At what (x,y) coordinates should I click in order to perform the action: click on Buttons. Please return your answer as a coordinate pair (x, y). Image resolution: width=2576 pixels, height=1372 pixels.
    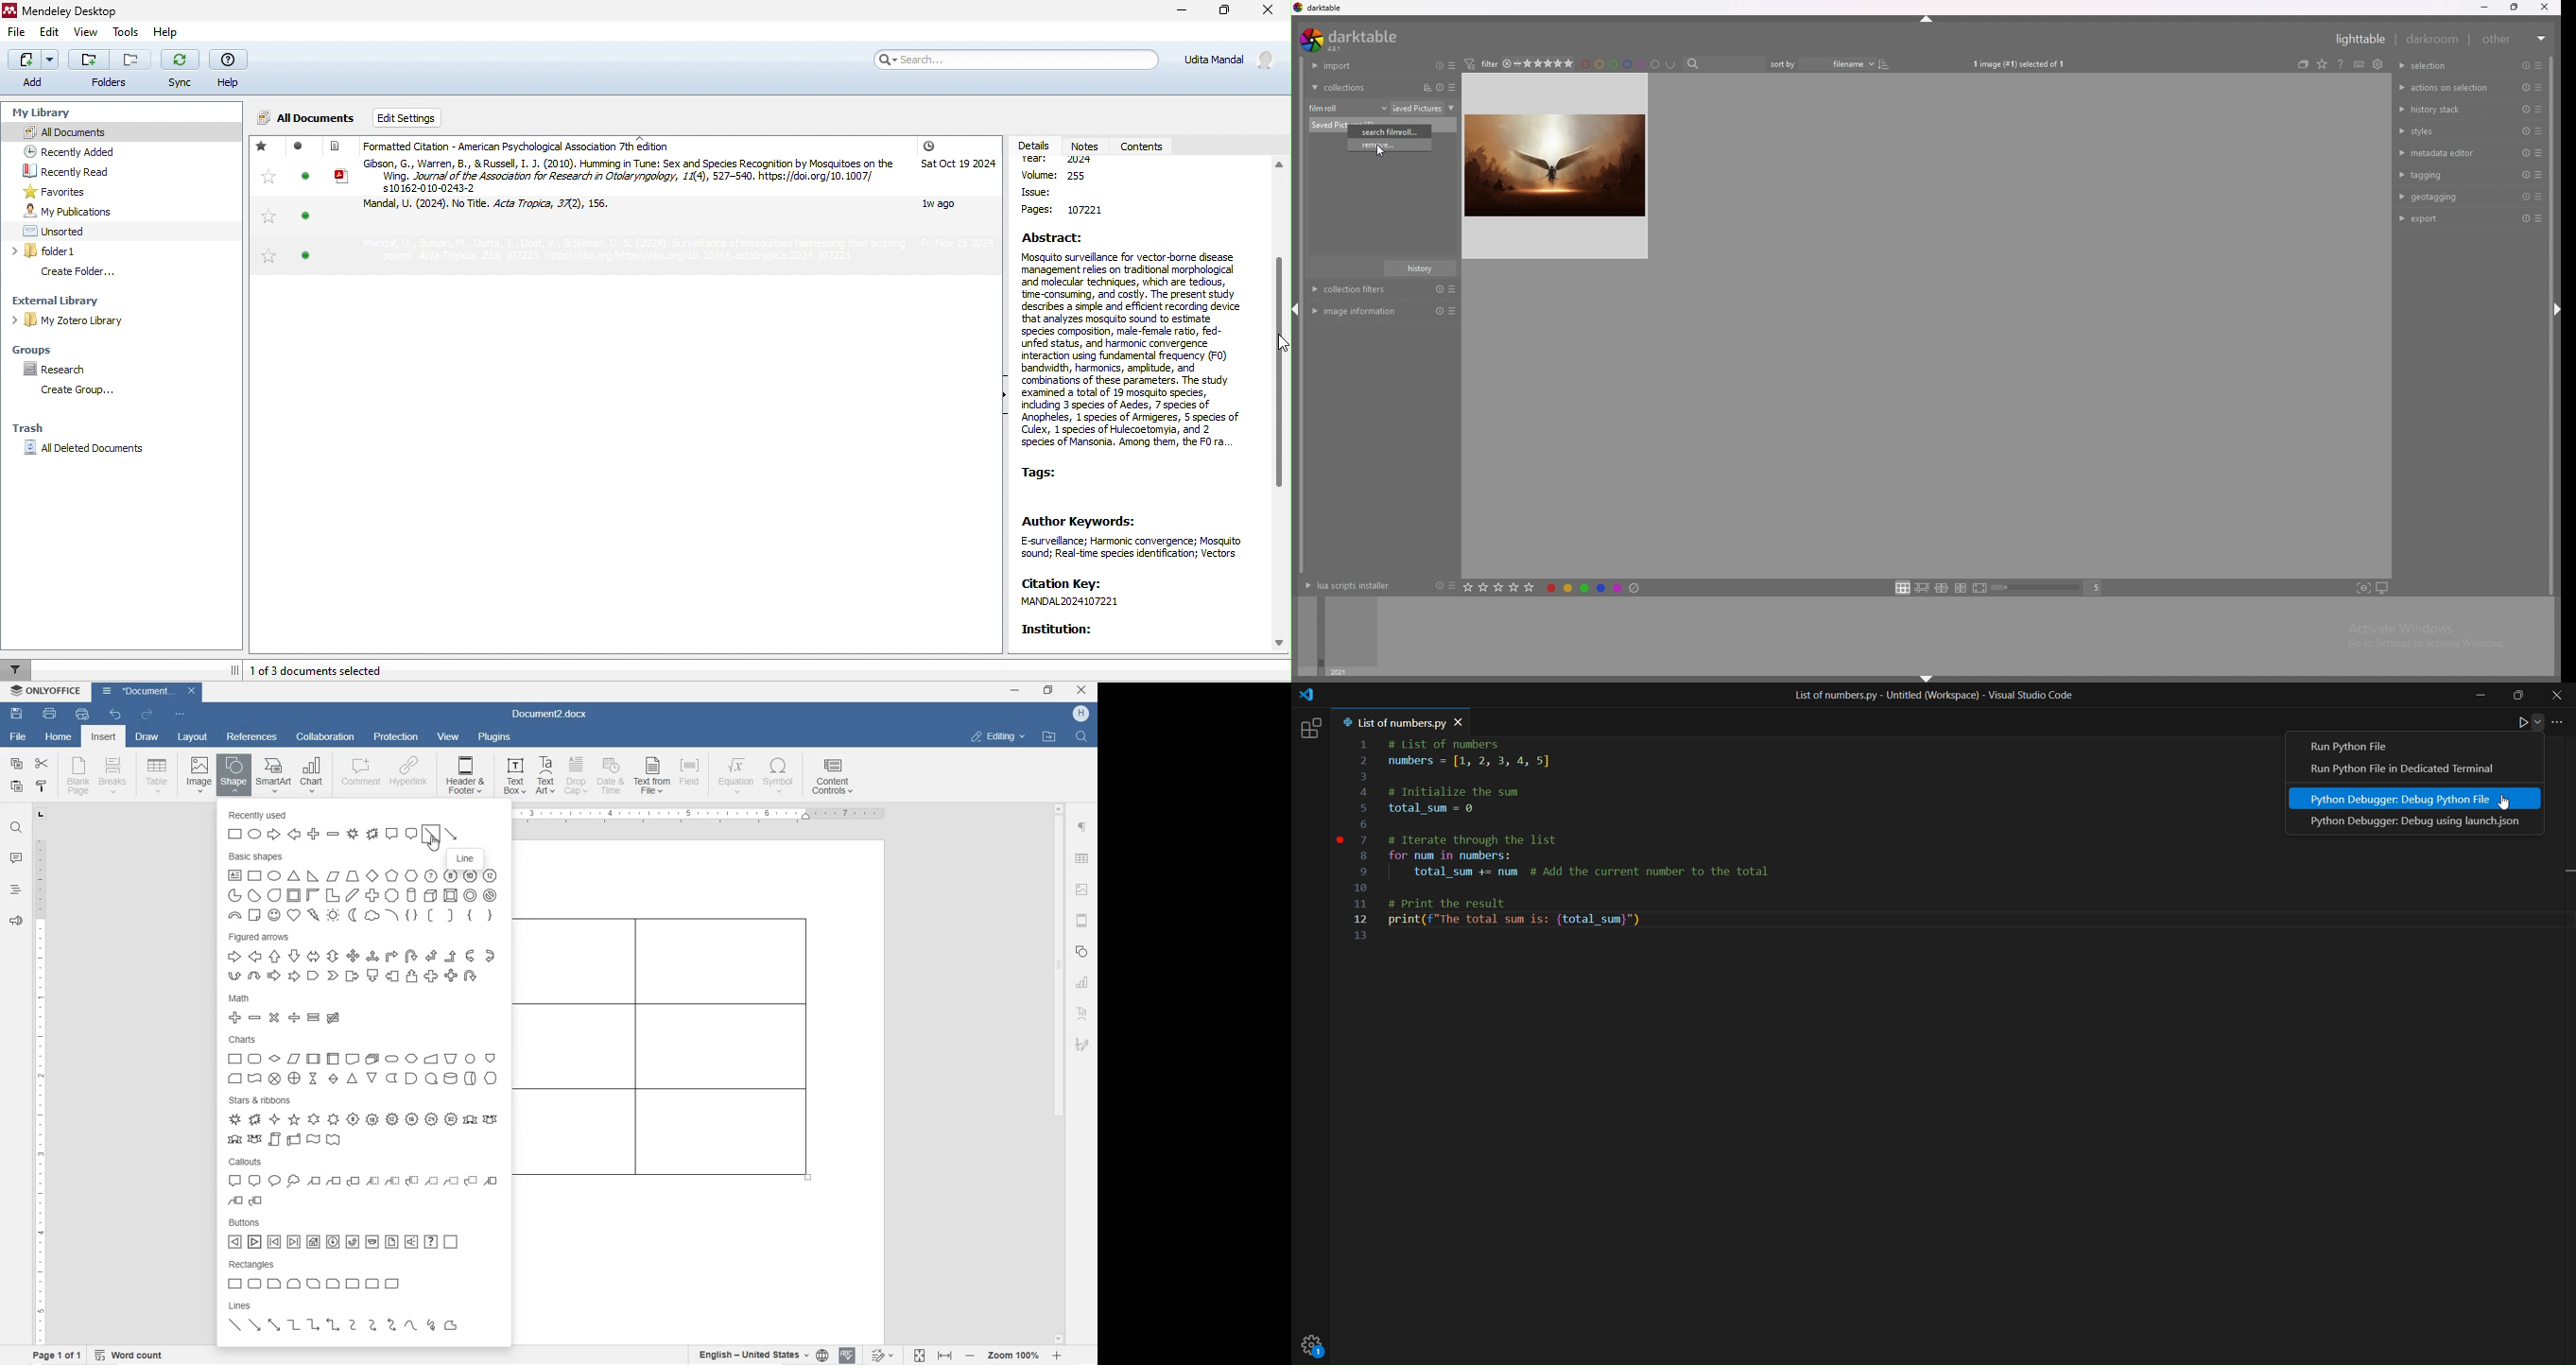
    Looking at the image, I should click on (365, 1234).